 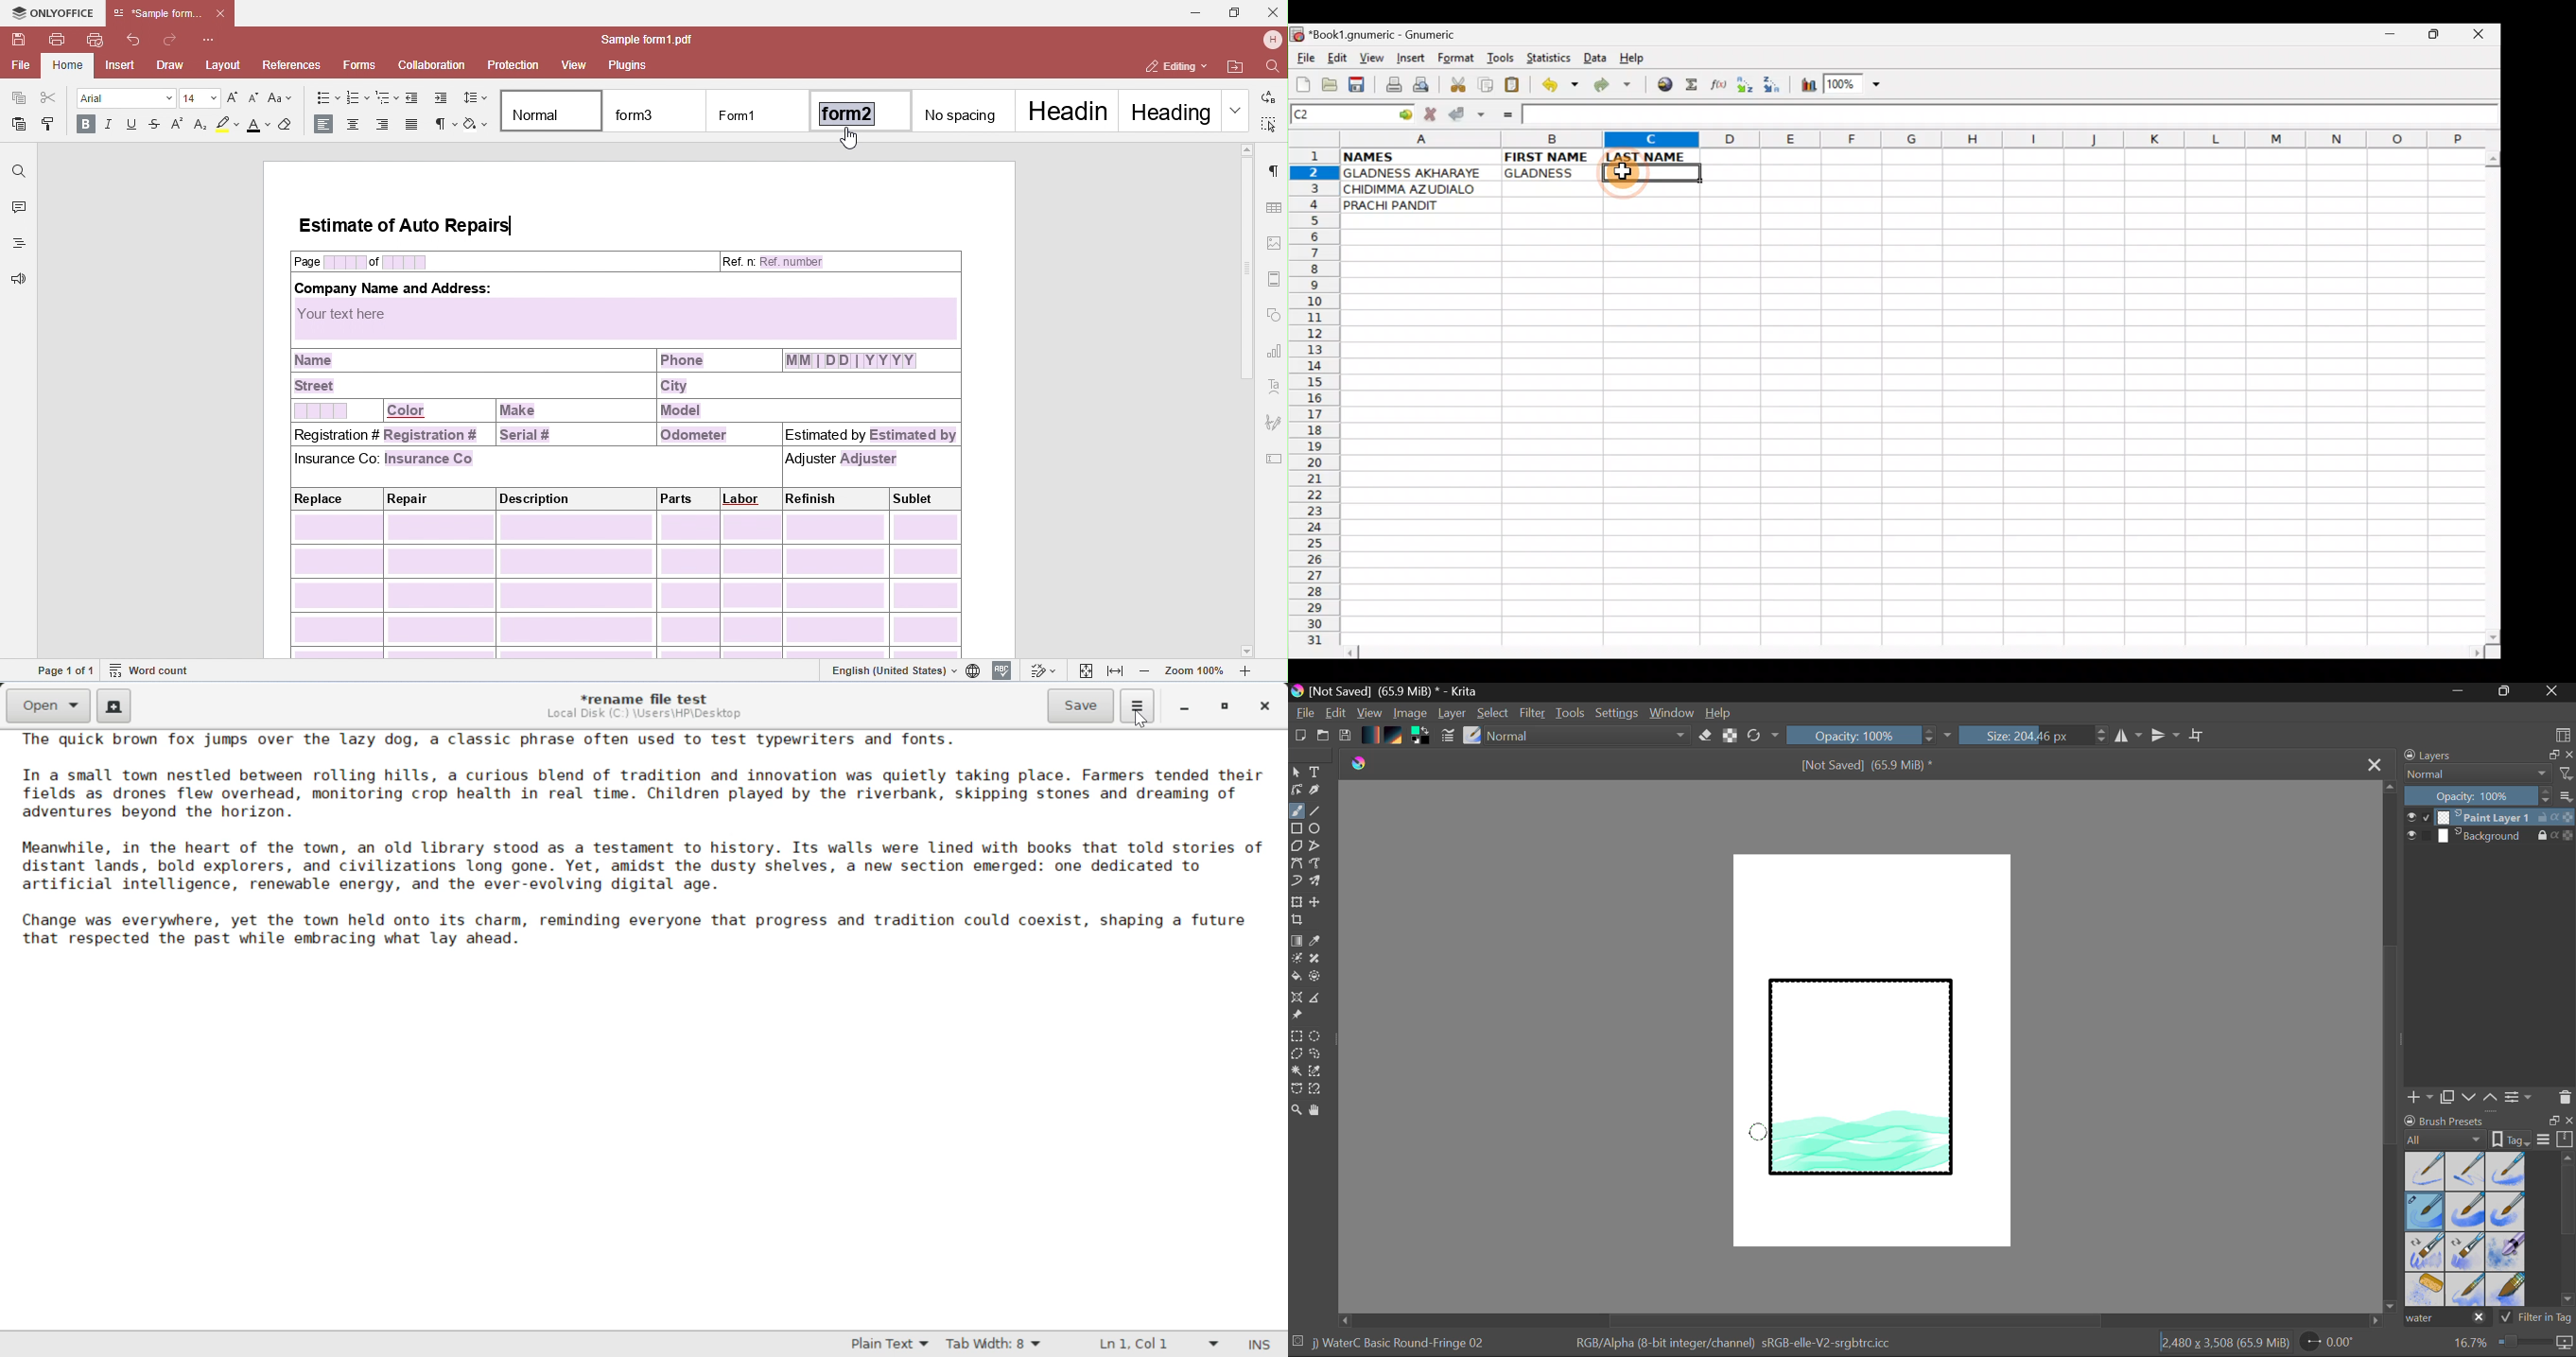 I want to click on Tools, so click(x=1571, y=714).